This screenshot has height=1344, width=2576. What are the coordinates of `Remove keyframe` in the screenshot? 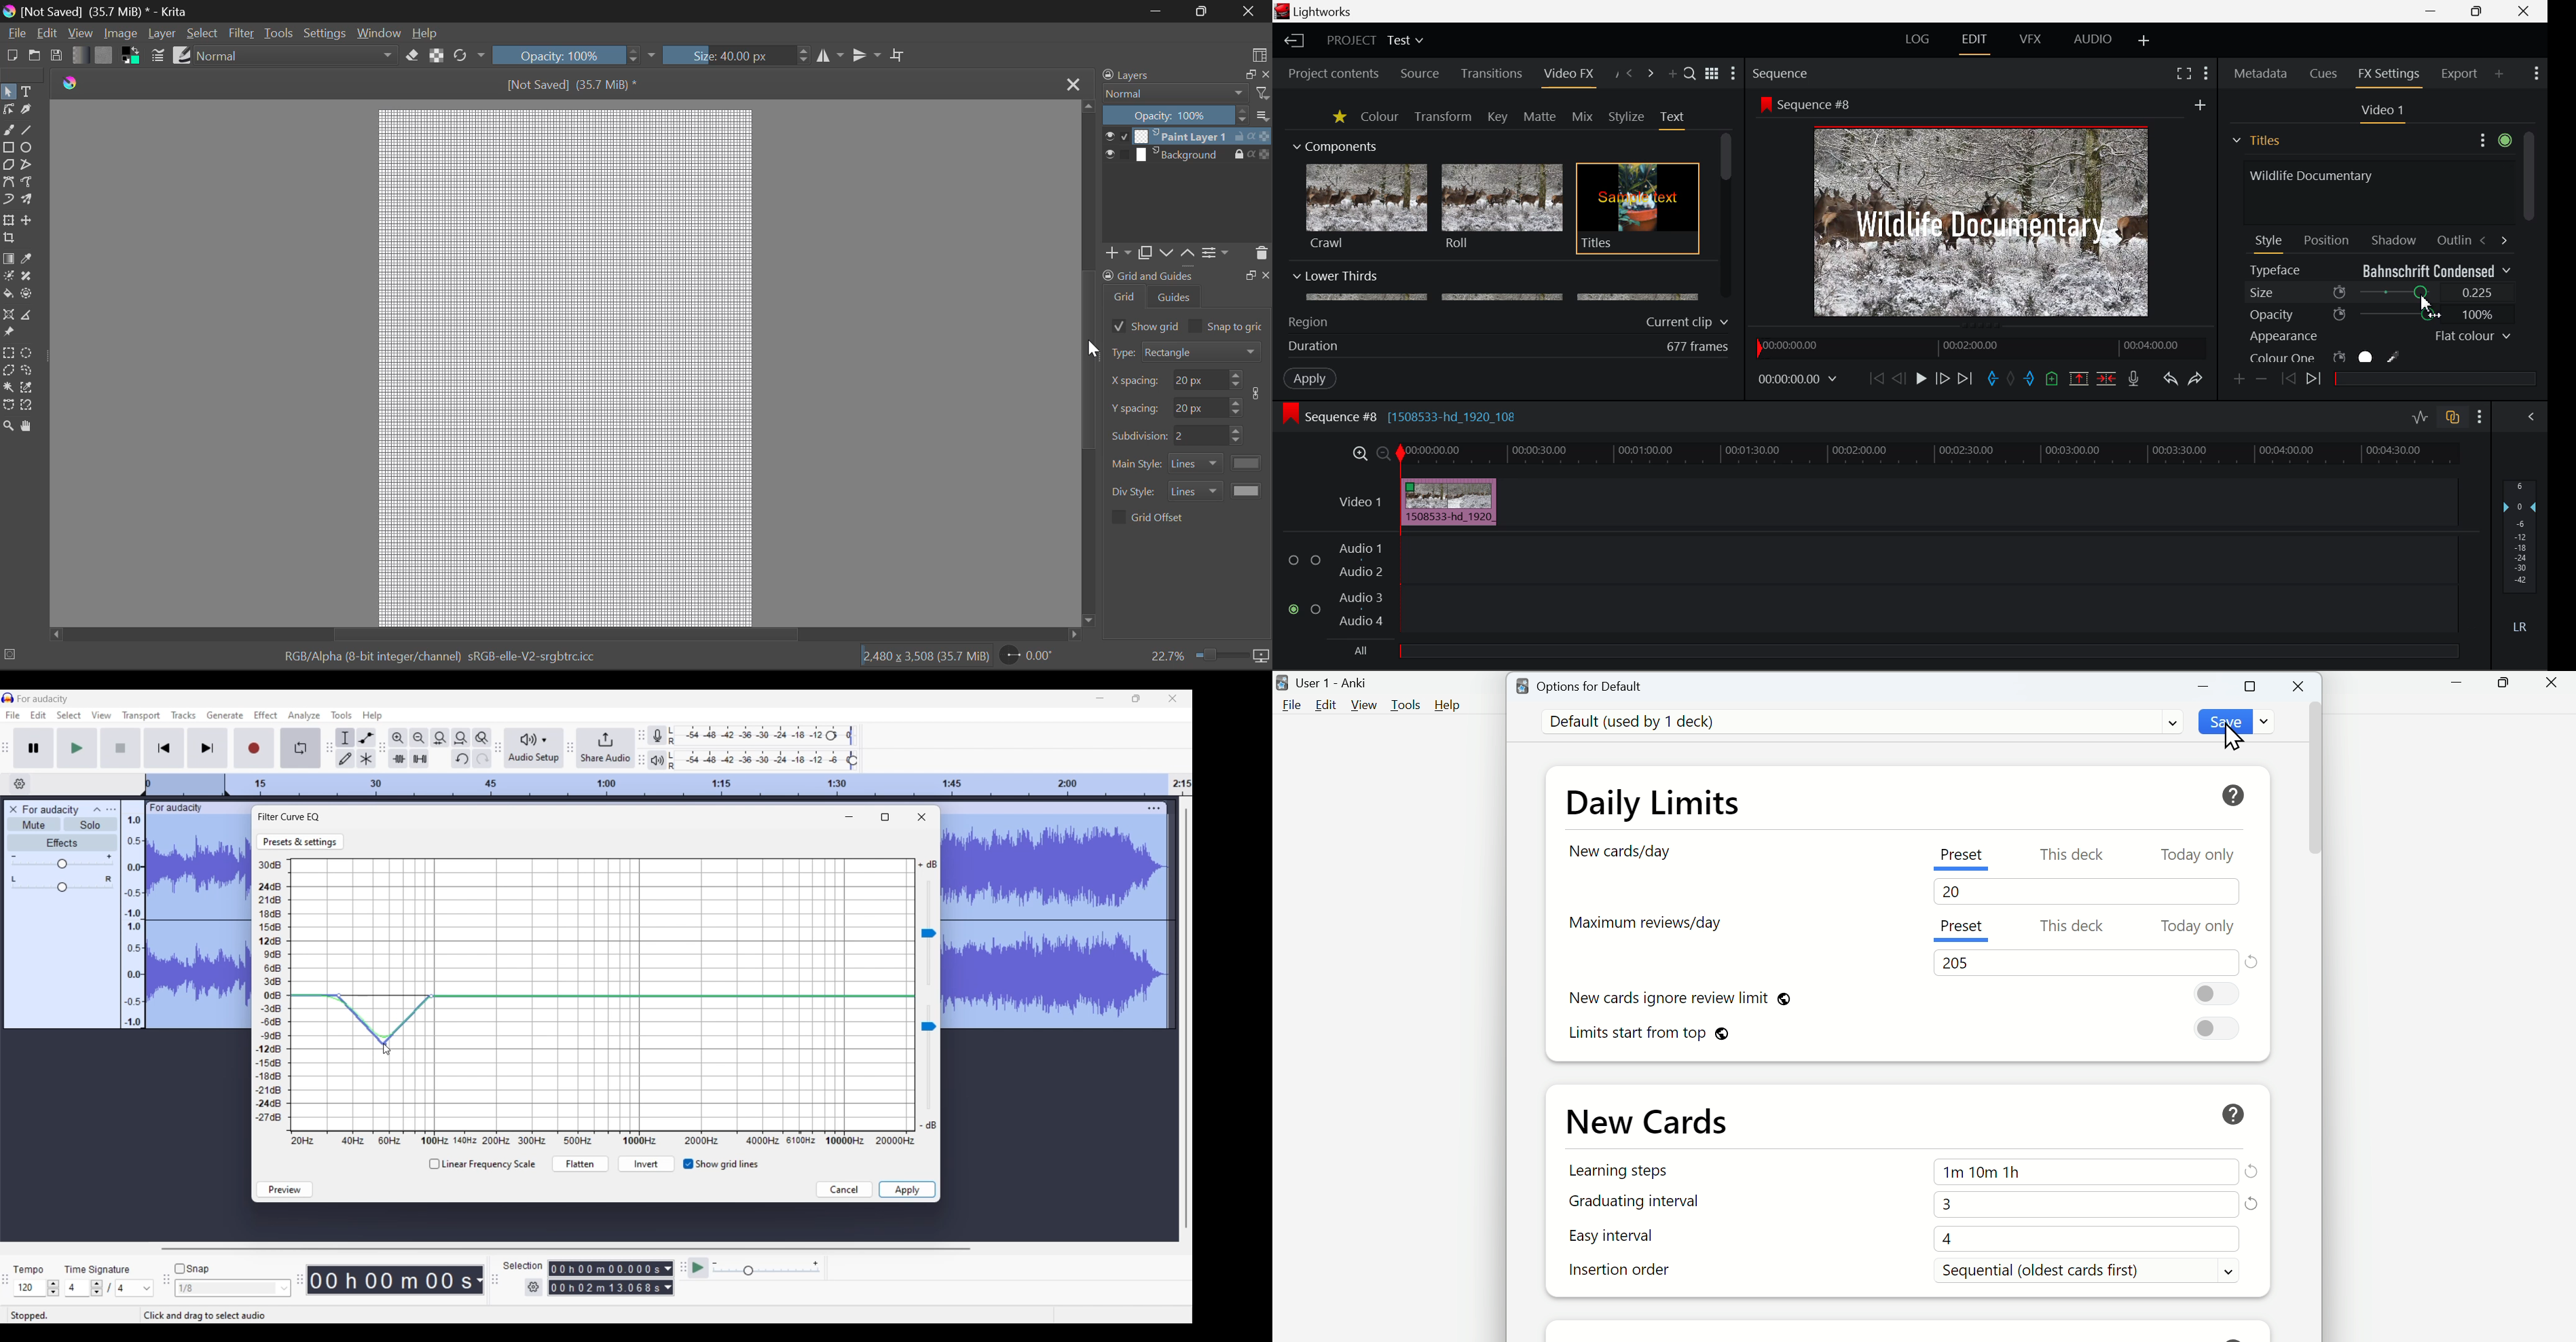 It's located at (2262, 381).